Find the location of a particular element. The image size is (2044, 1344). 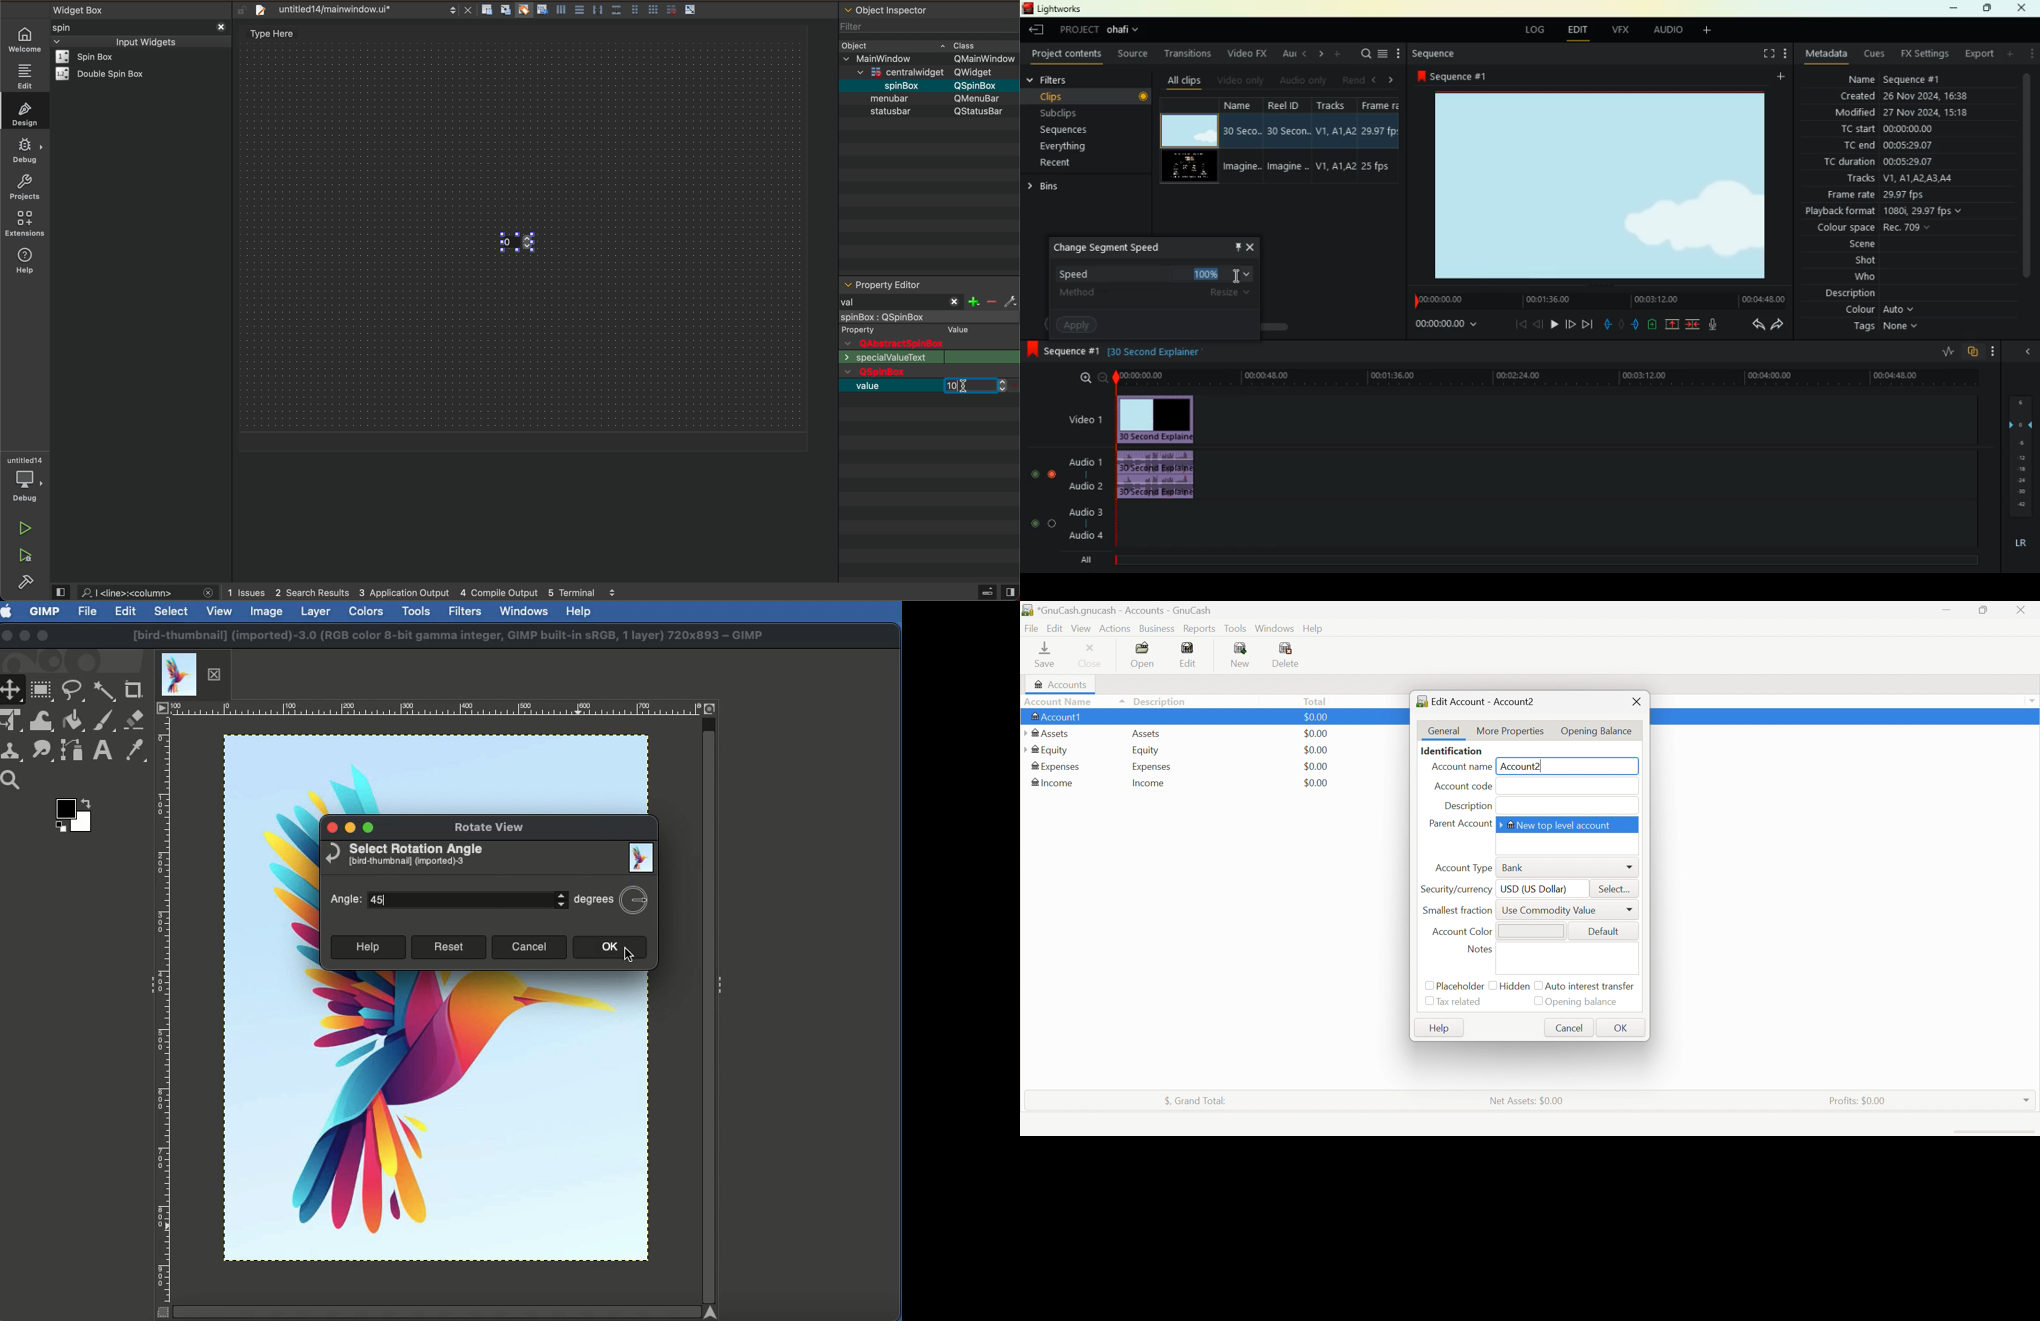

scene is located at coordinates (1845, 246).